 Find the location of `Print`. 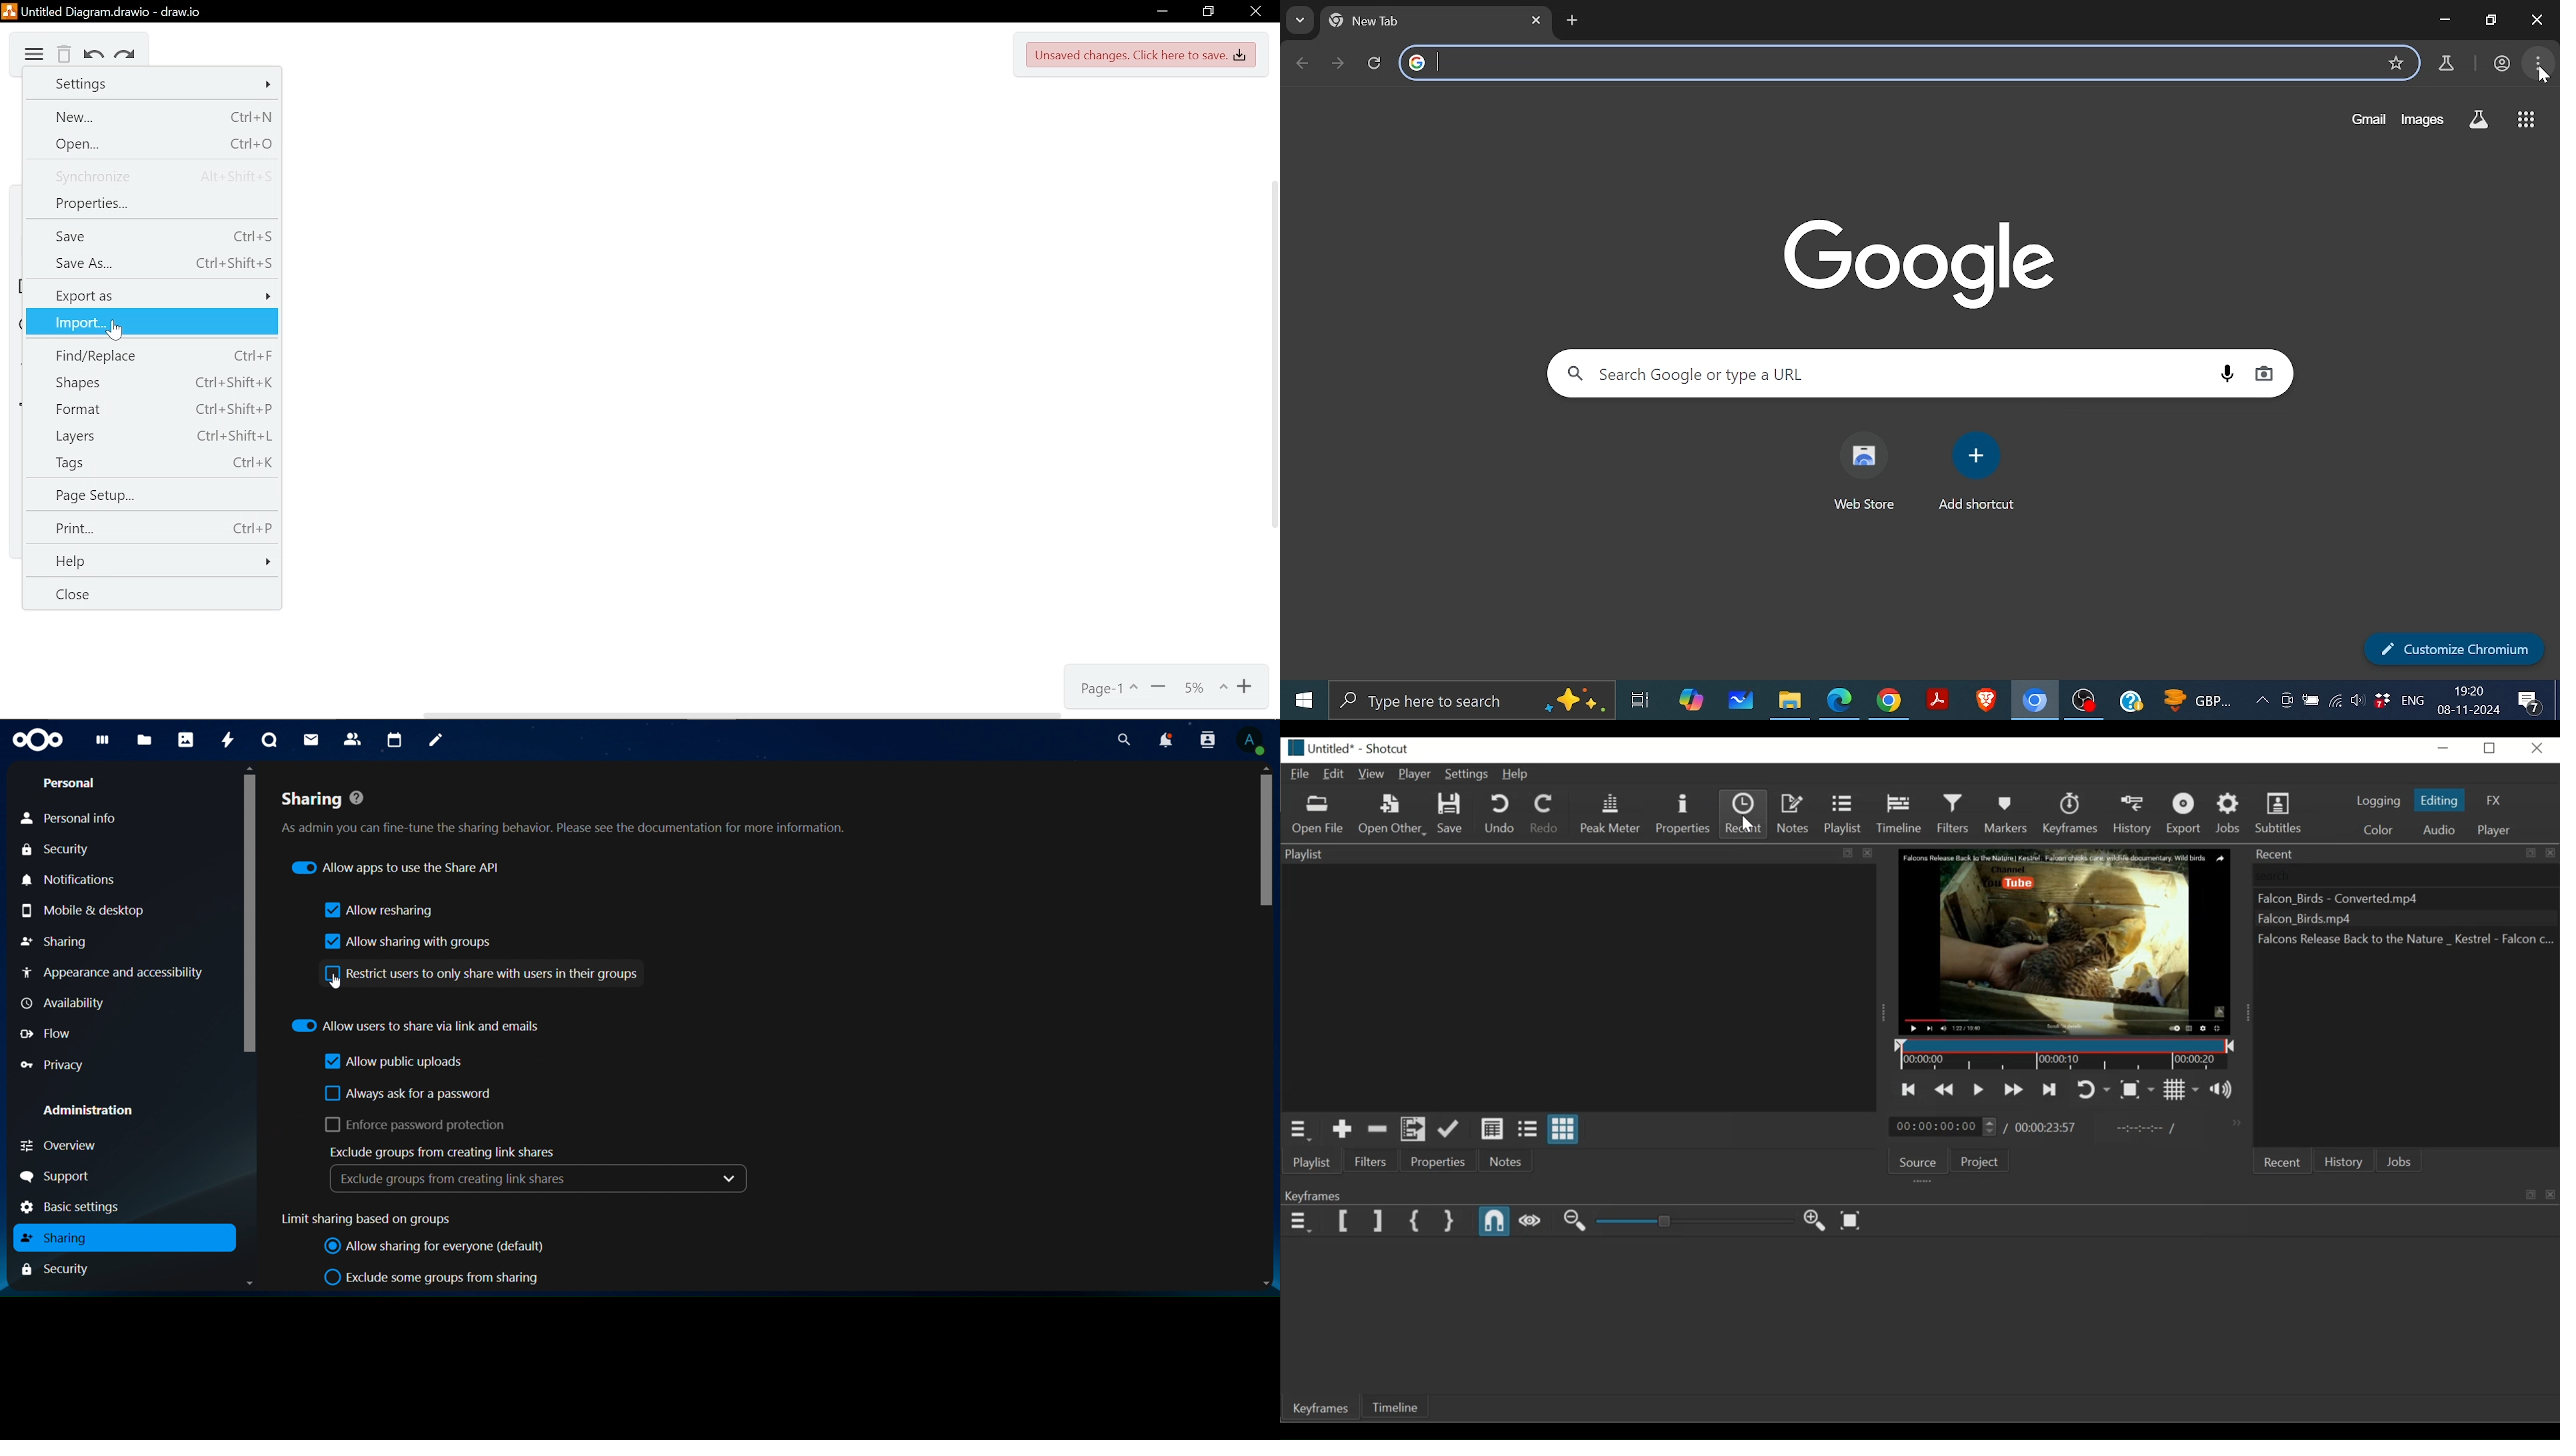

Print is located at coordinates (148, 528).